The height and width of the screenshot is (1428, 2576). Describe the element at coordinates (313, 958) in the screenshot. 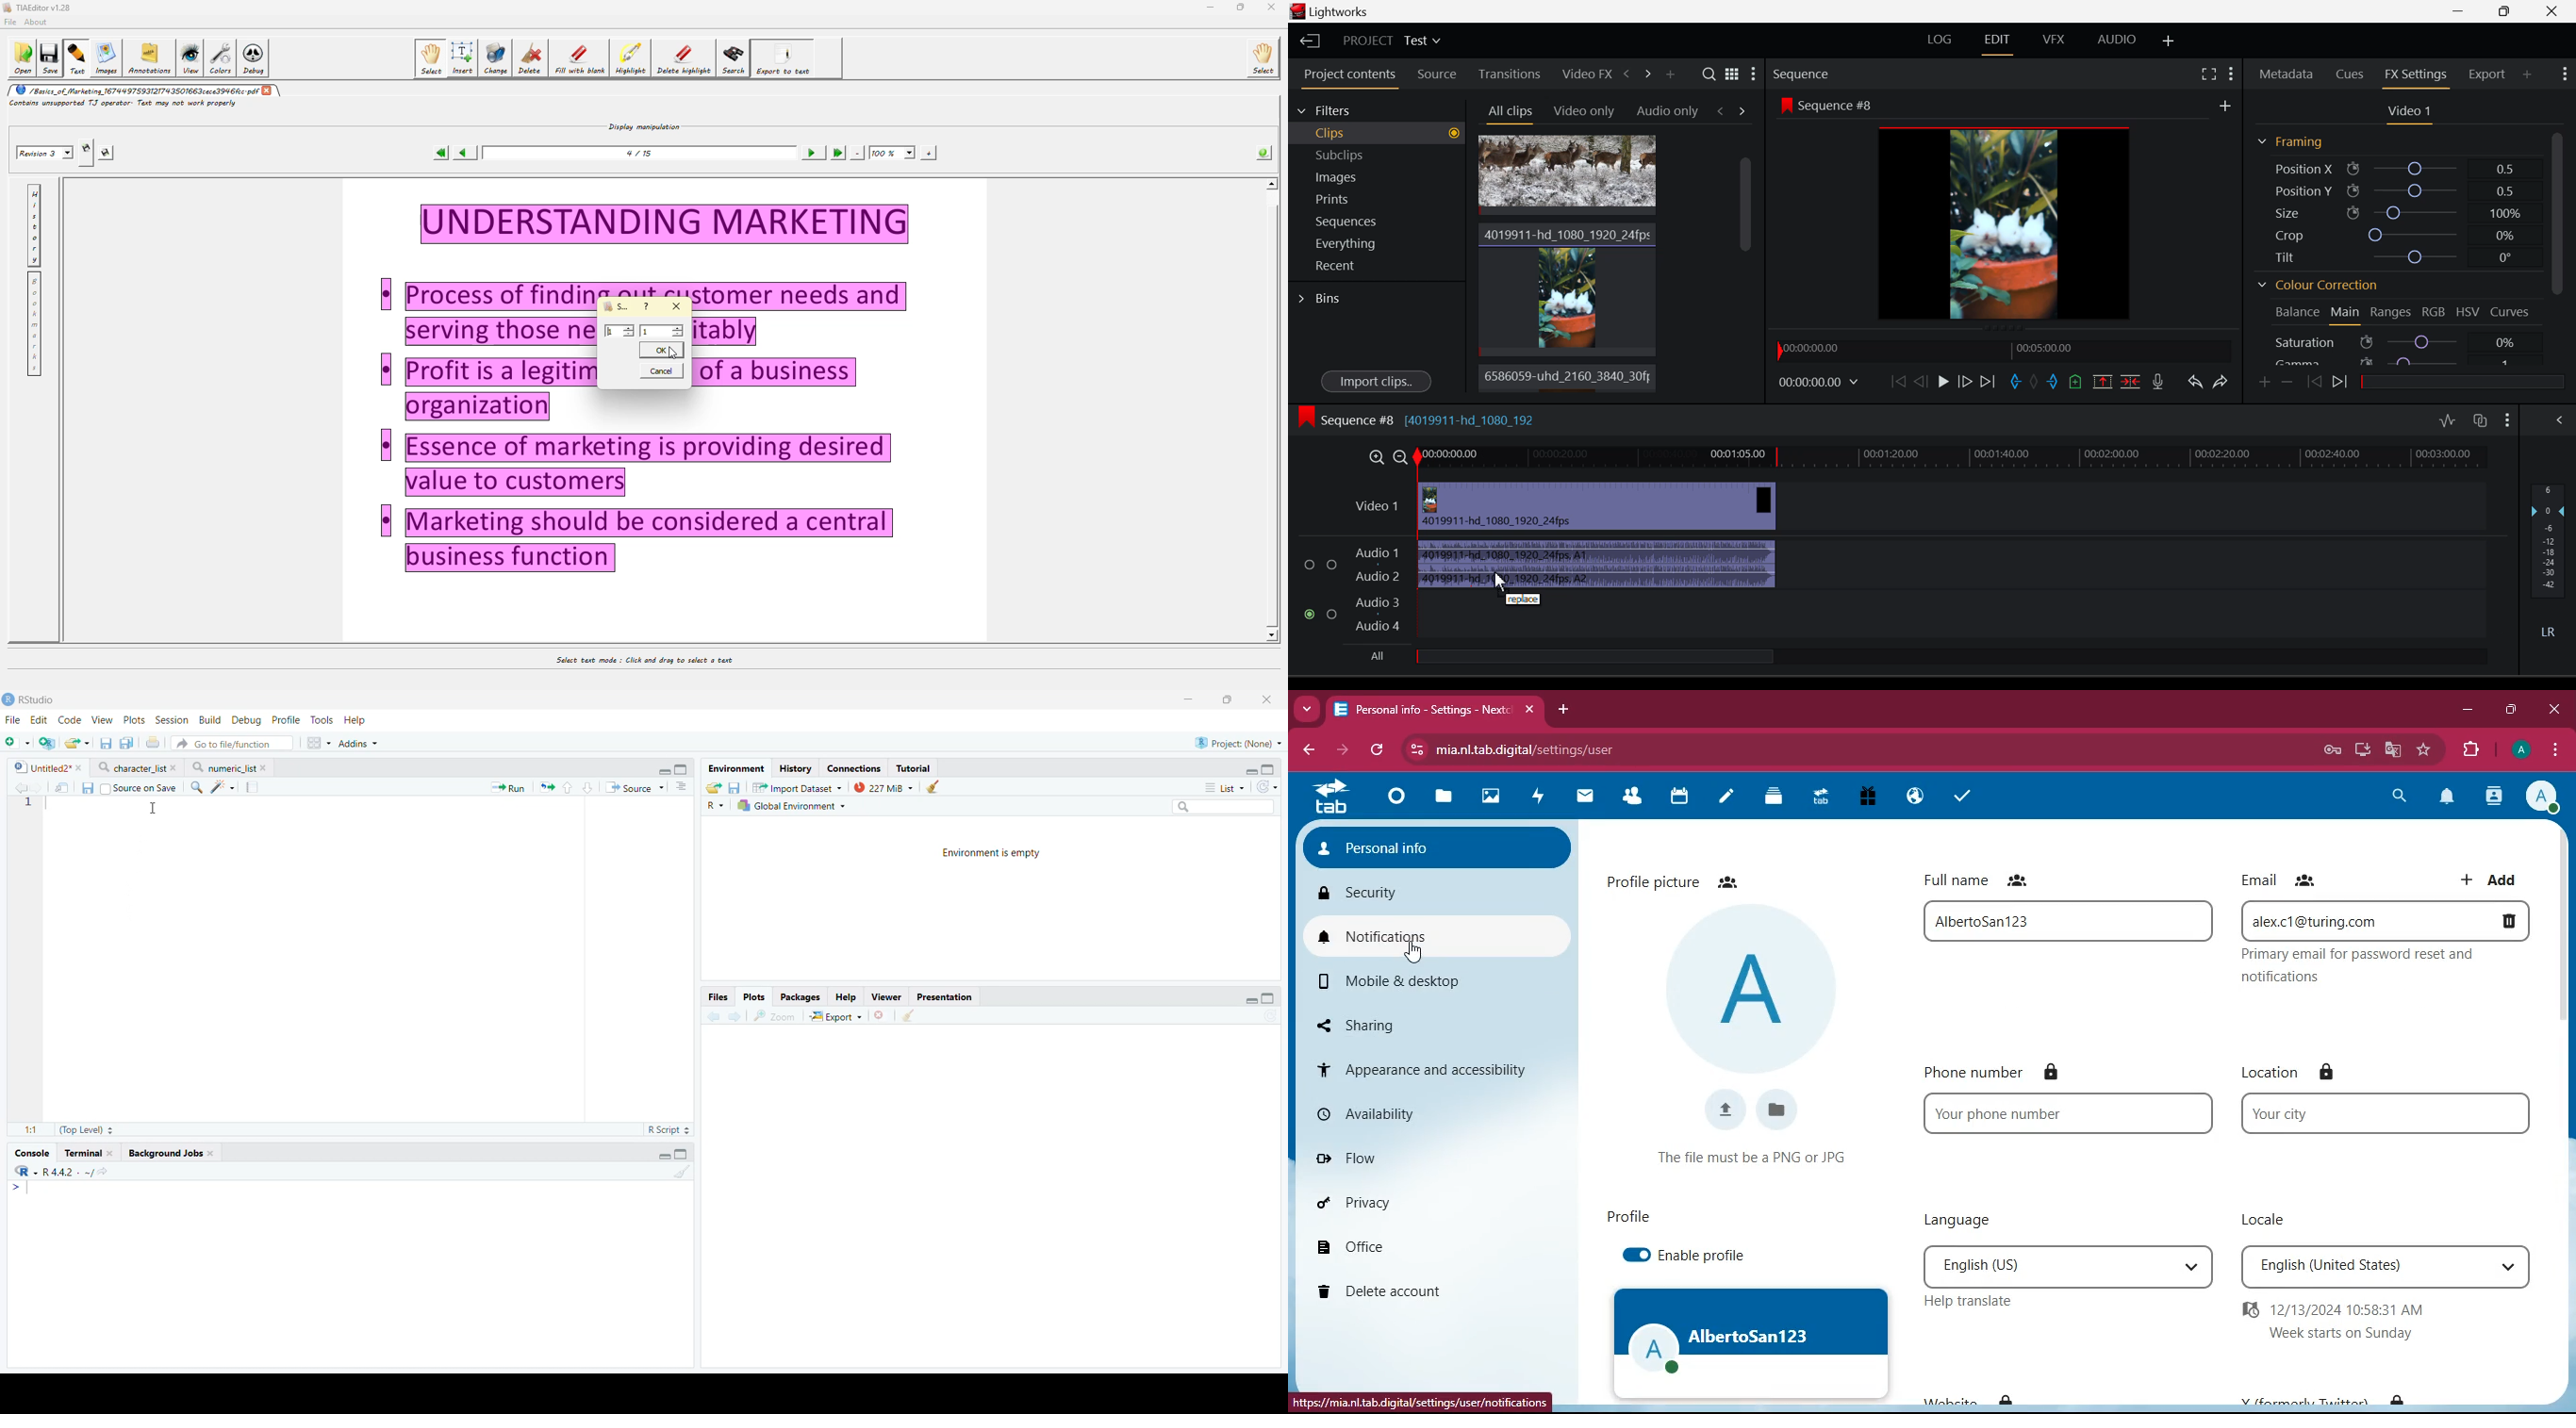

I see `Code editor` at that location.